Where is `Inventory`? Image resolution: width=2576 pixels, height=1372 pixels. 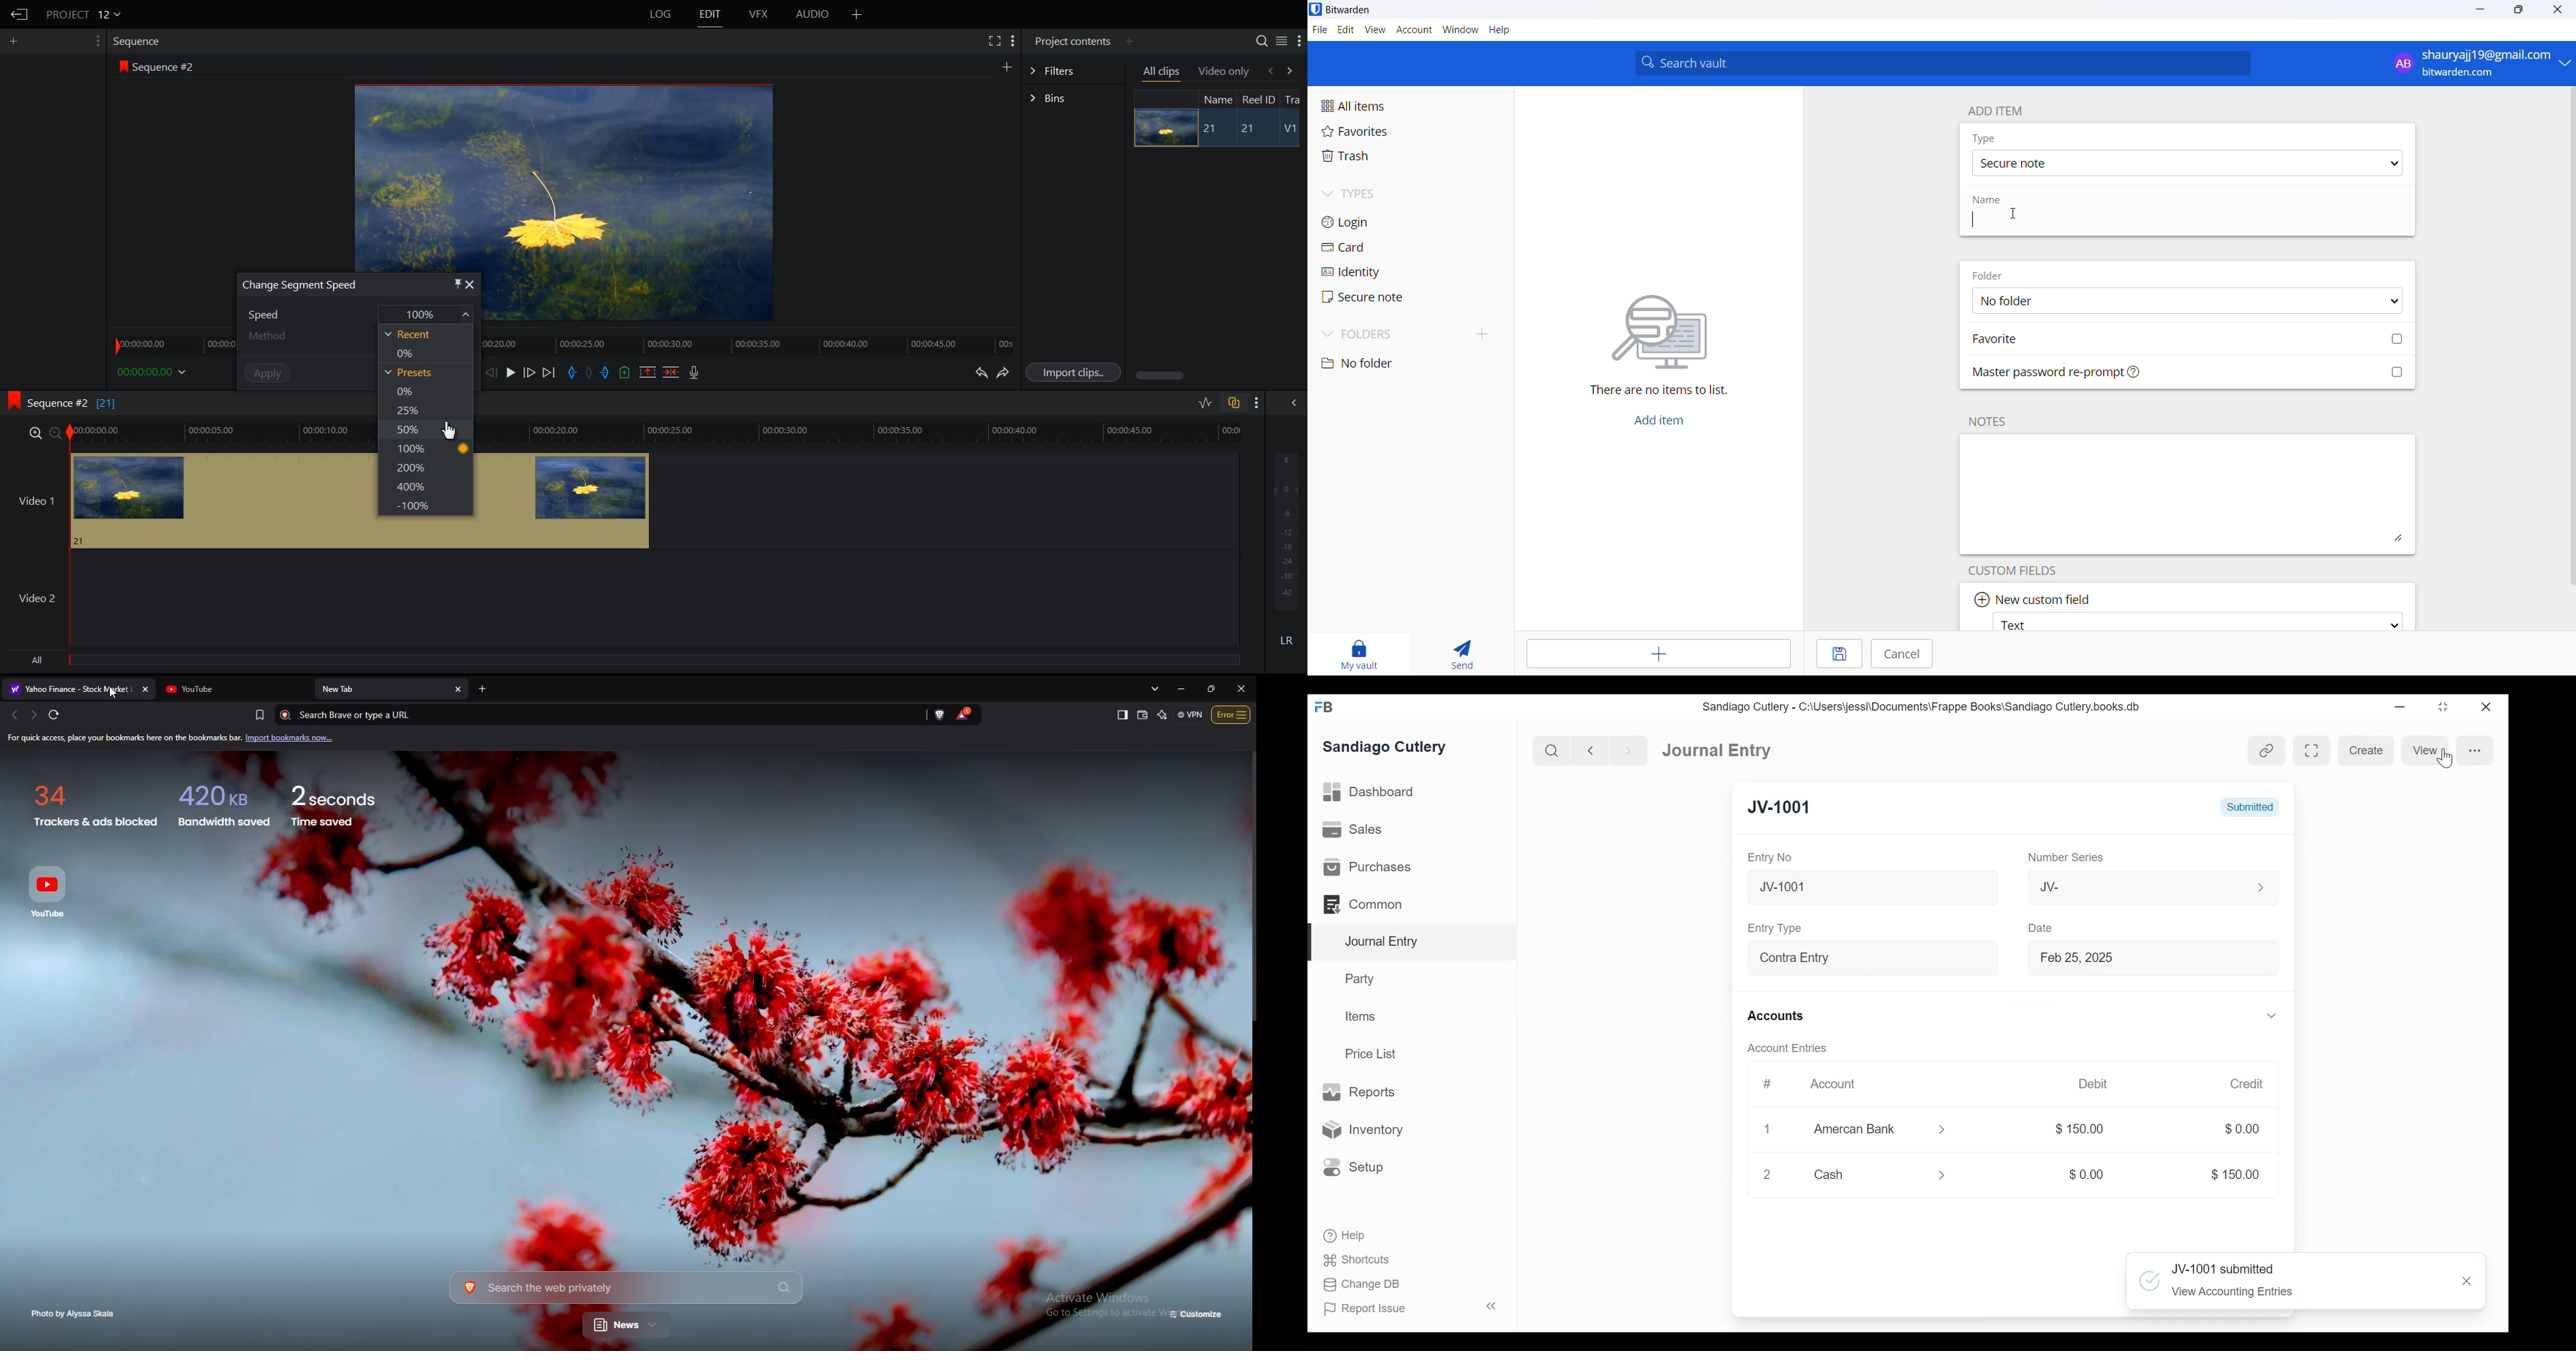 Inventory is located at coordinates (1361, 1130).